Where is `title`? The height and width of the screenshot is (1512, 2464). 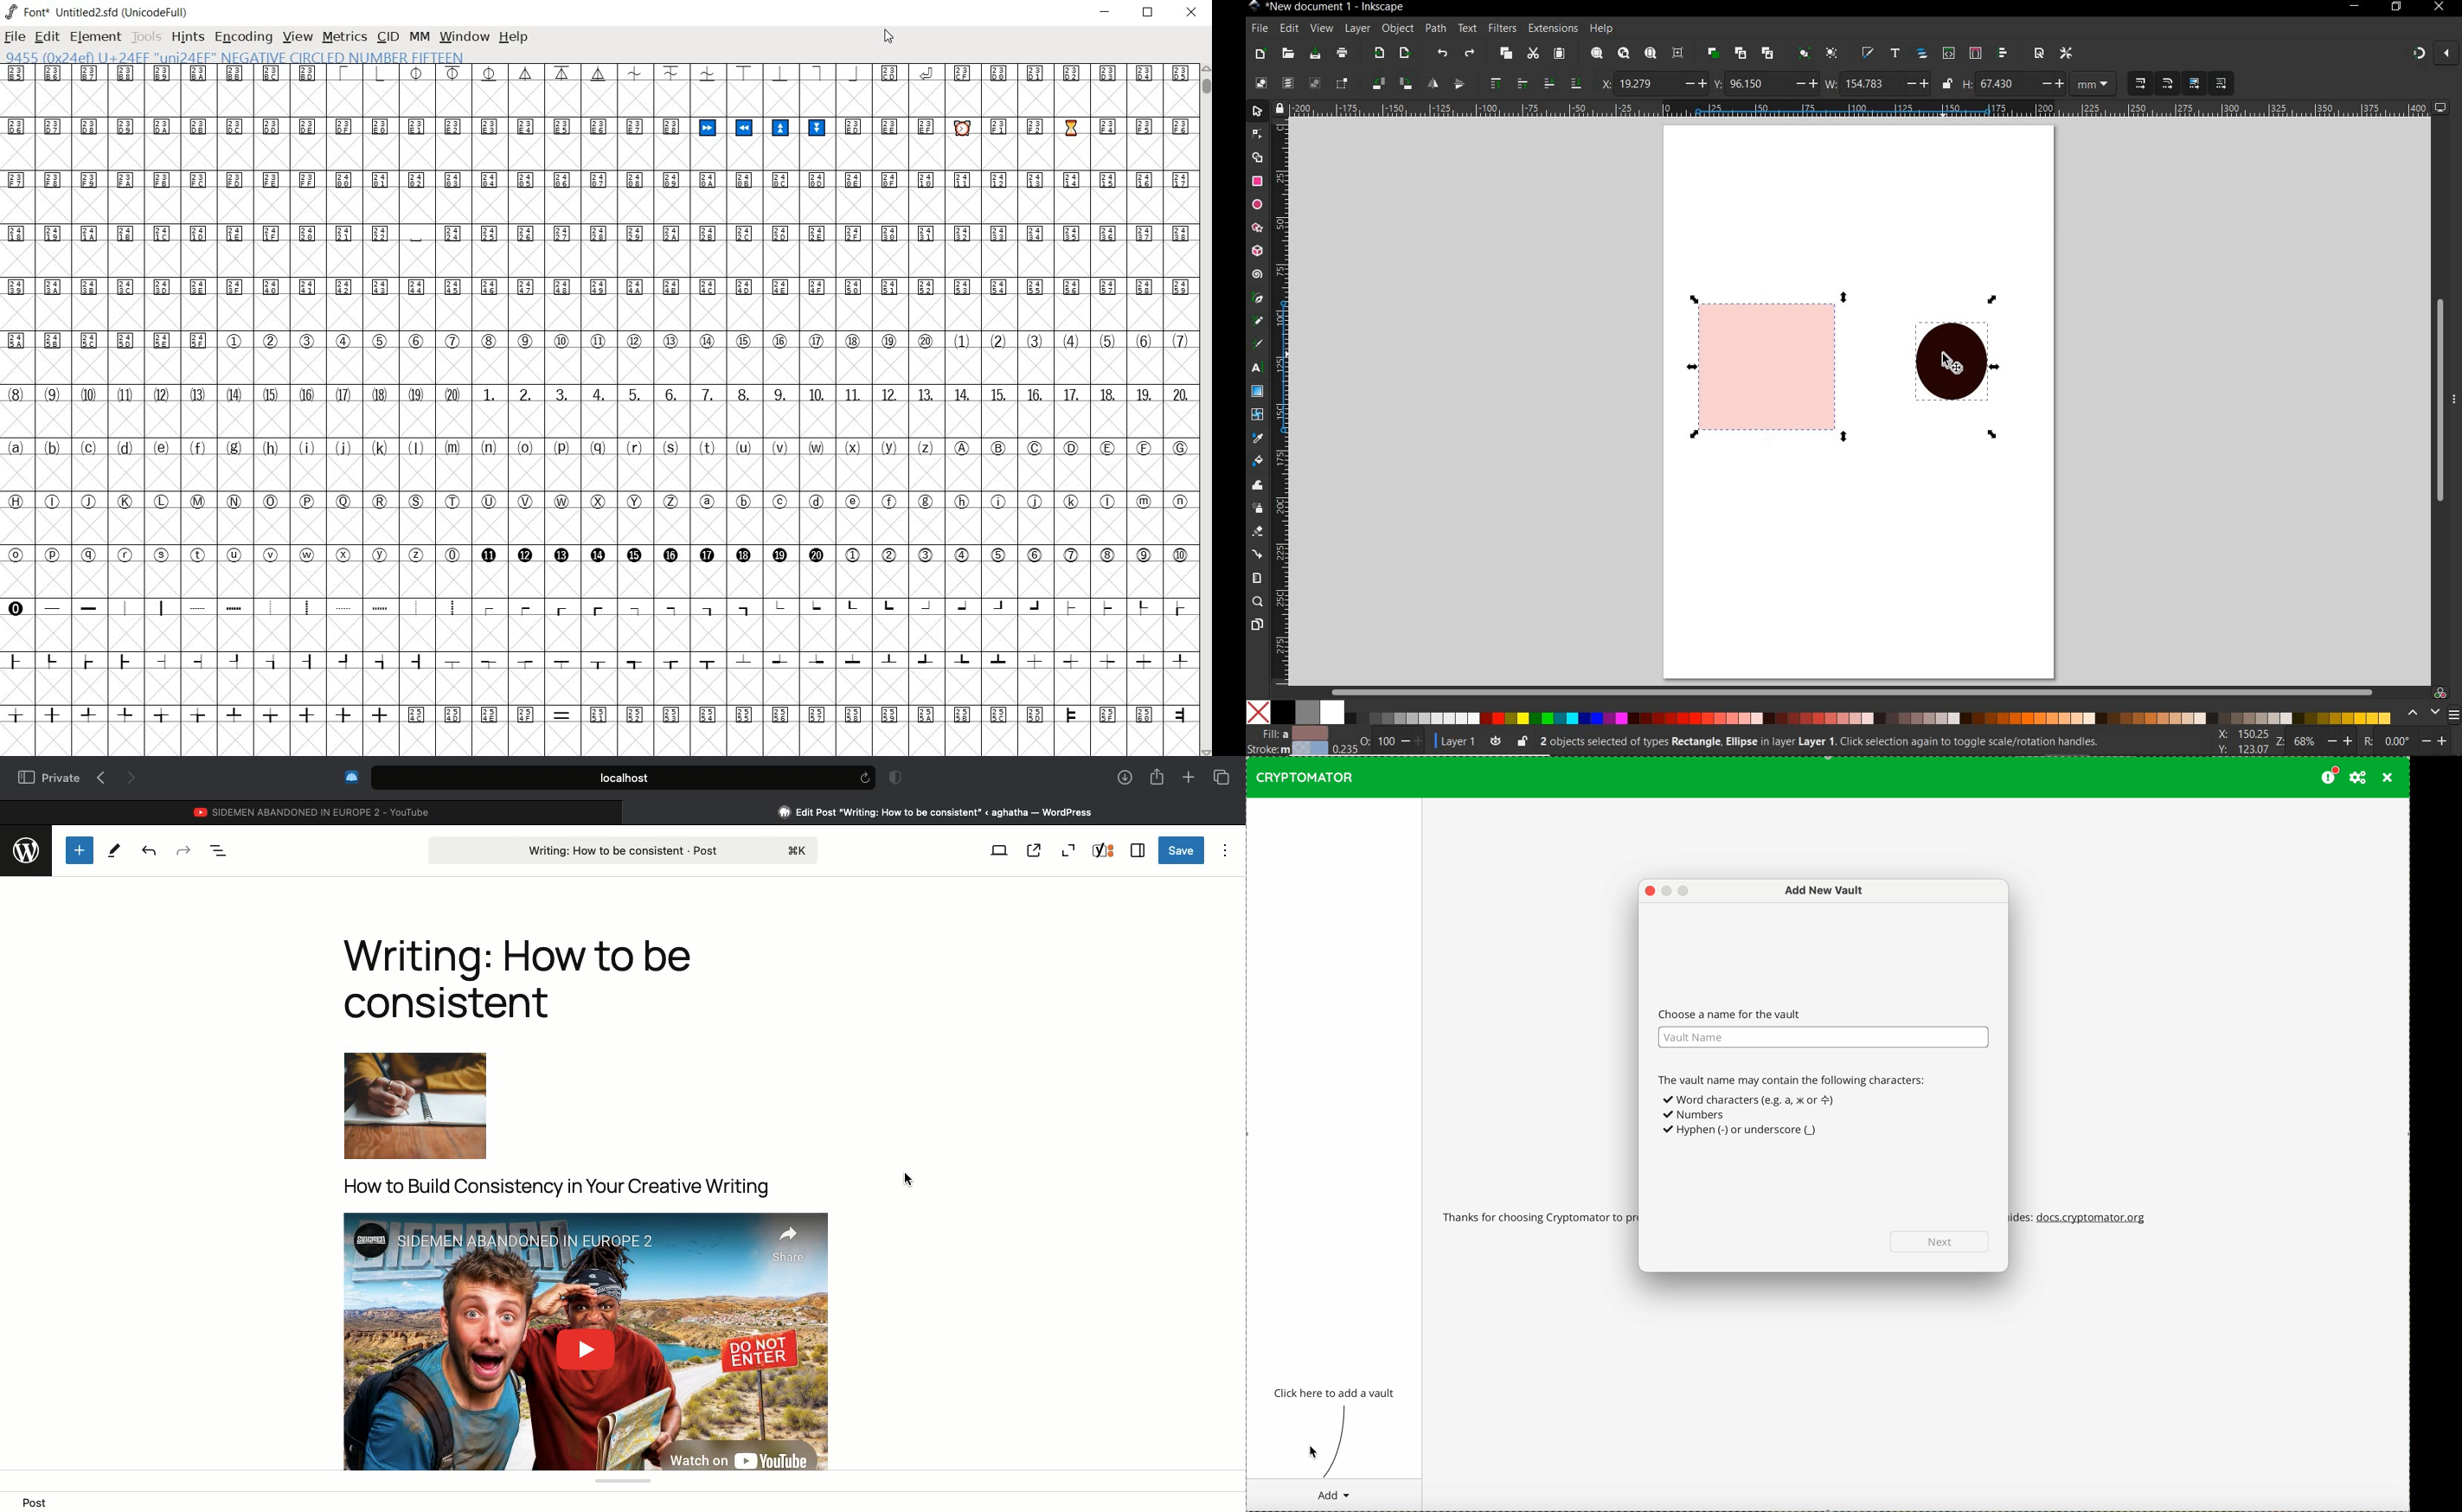 title is located at coordinates (558, 1185).